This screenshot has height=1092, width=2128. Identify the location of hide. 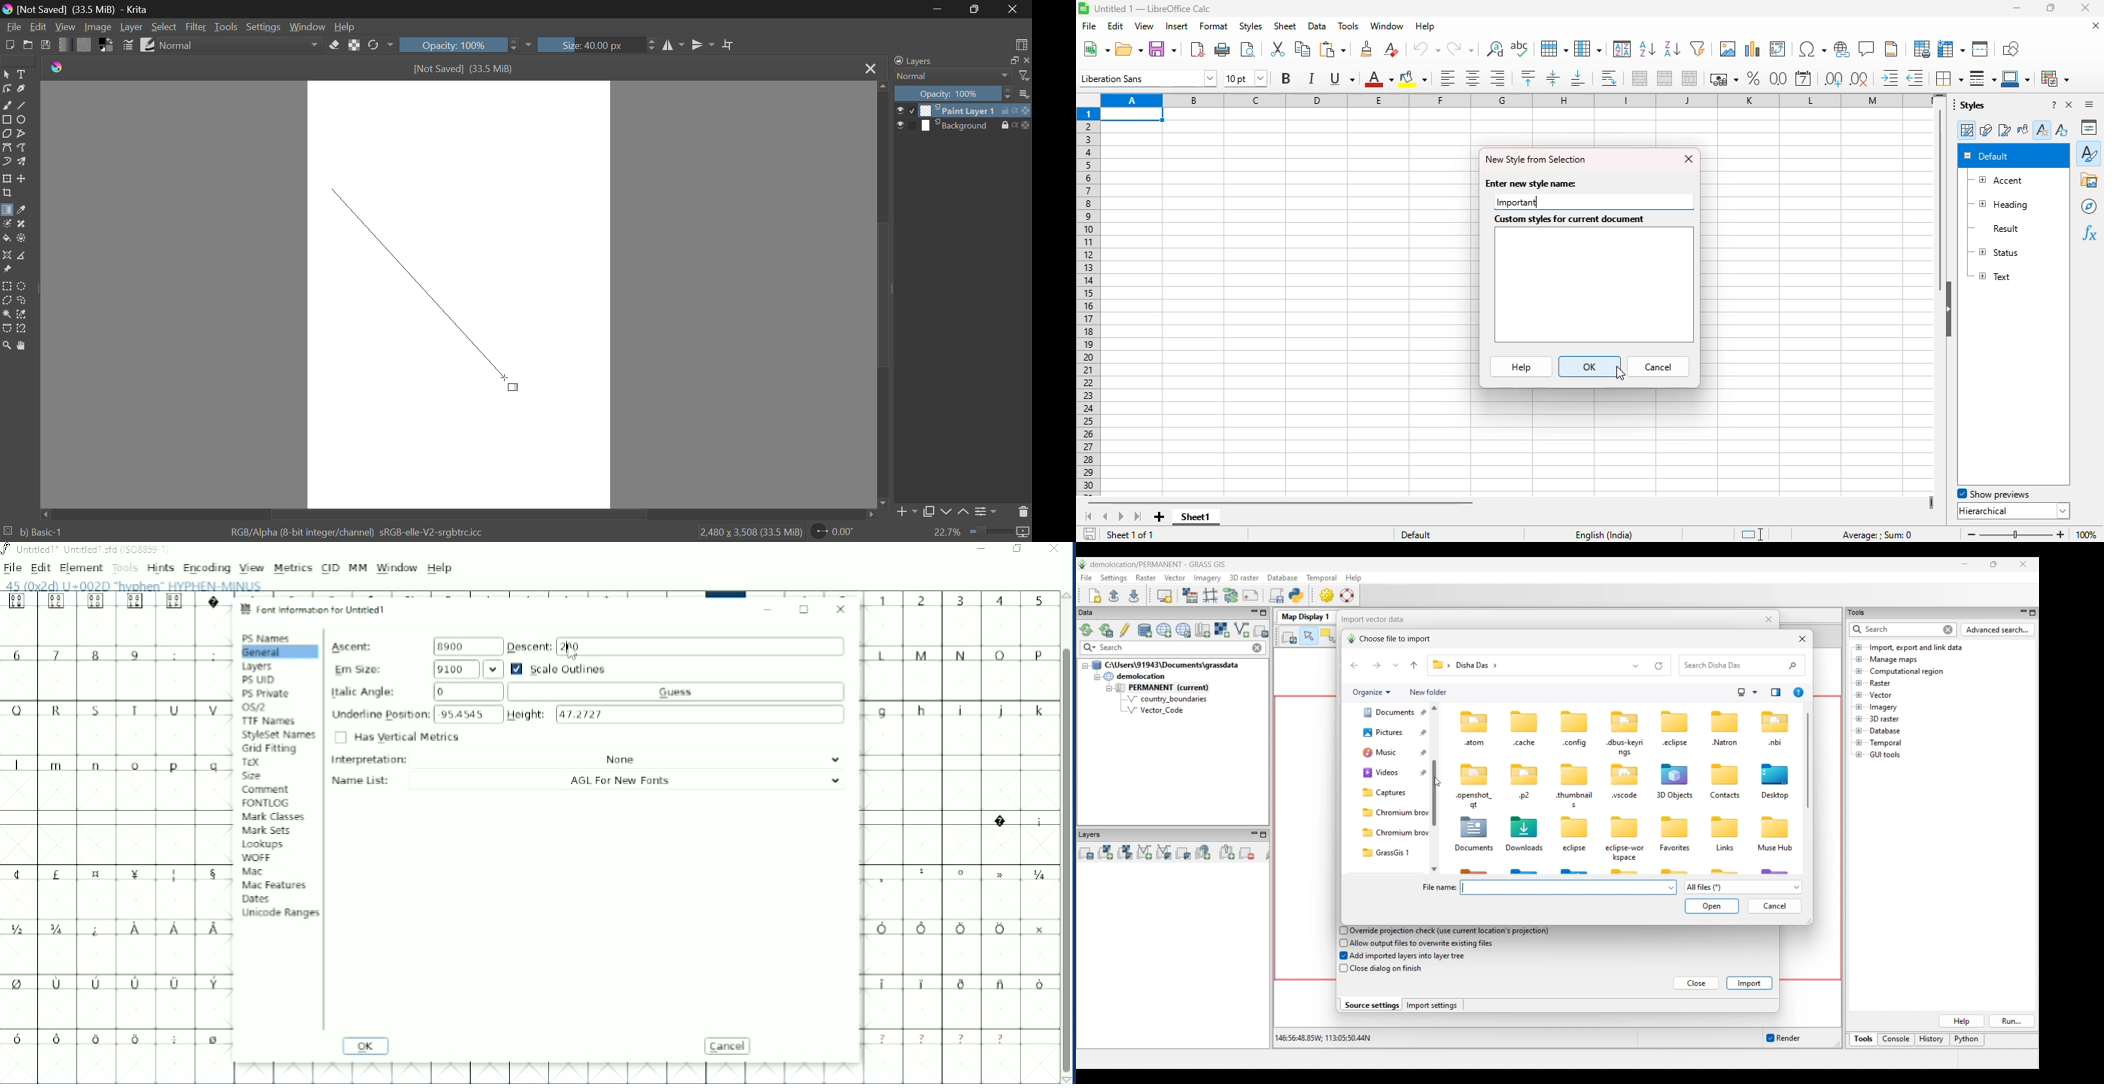
(1948, 309).